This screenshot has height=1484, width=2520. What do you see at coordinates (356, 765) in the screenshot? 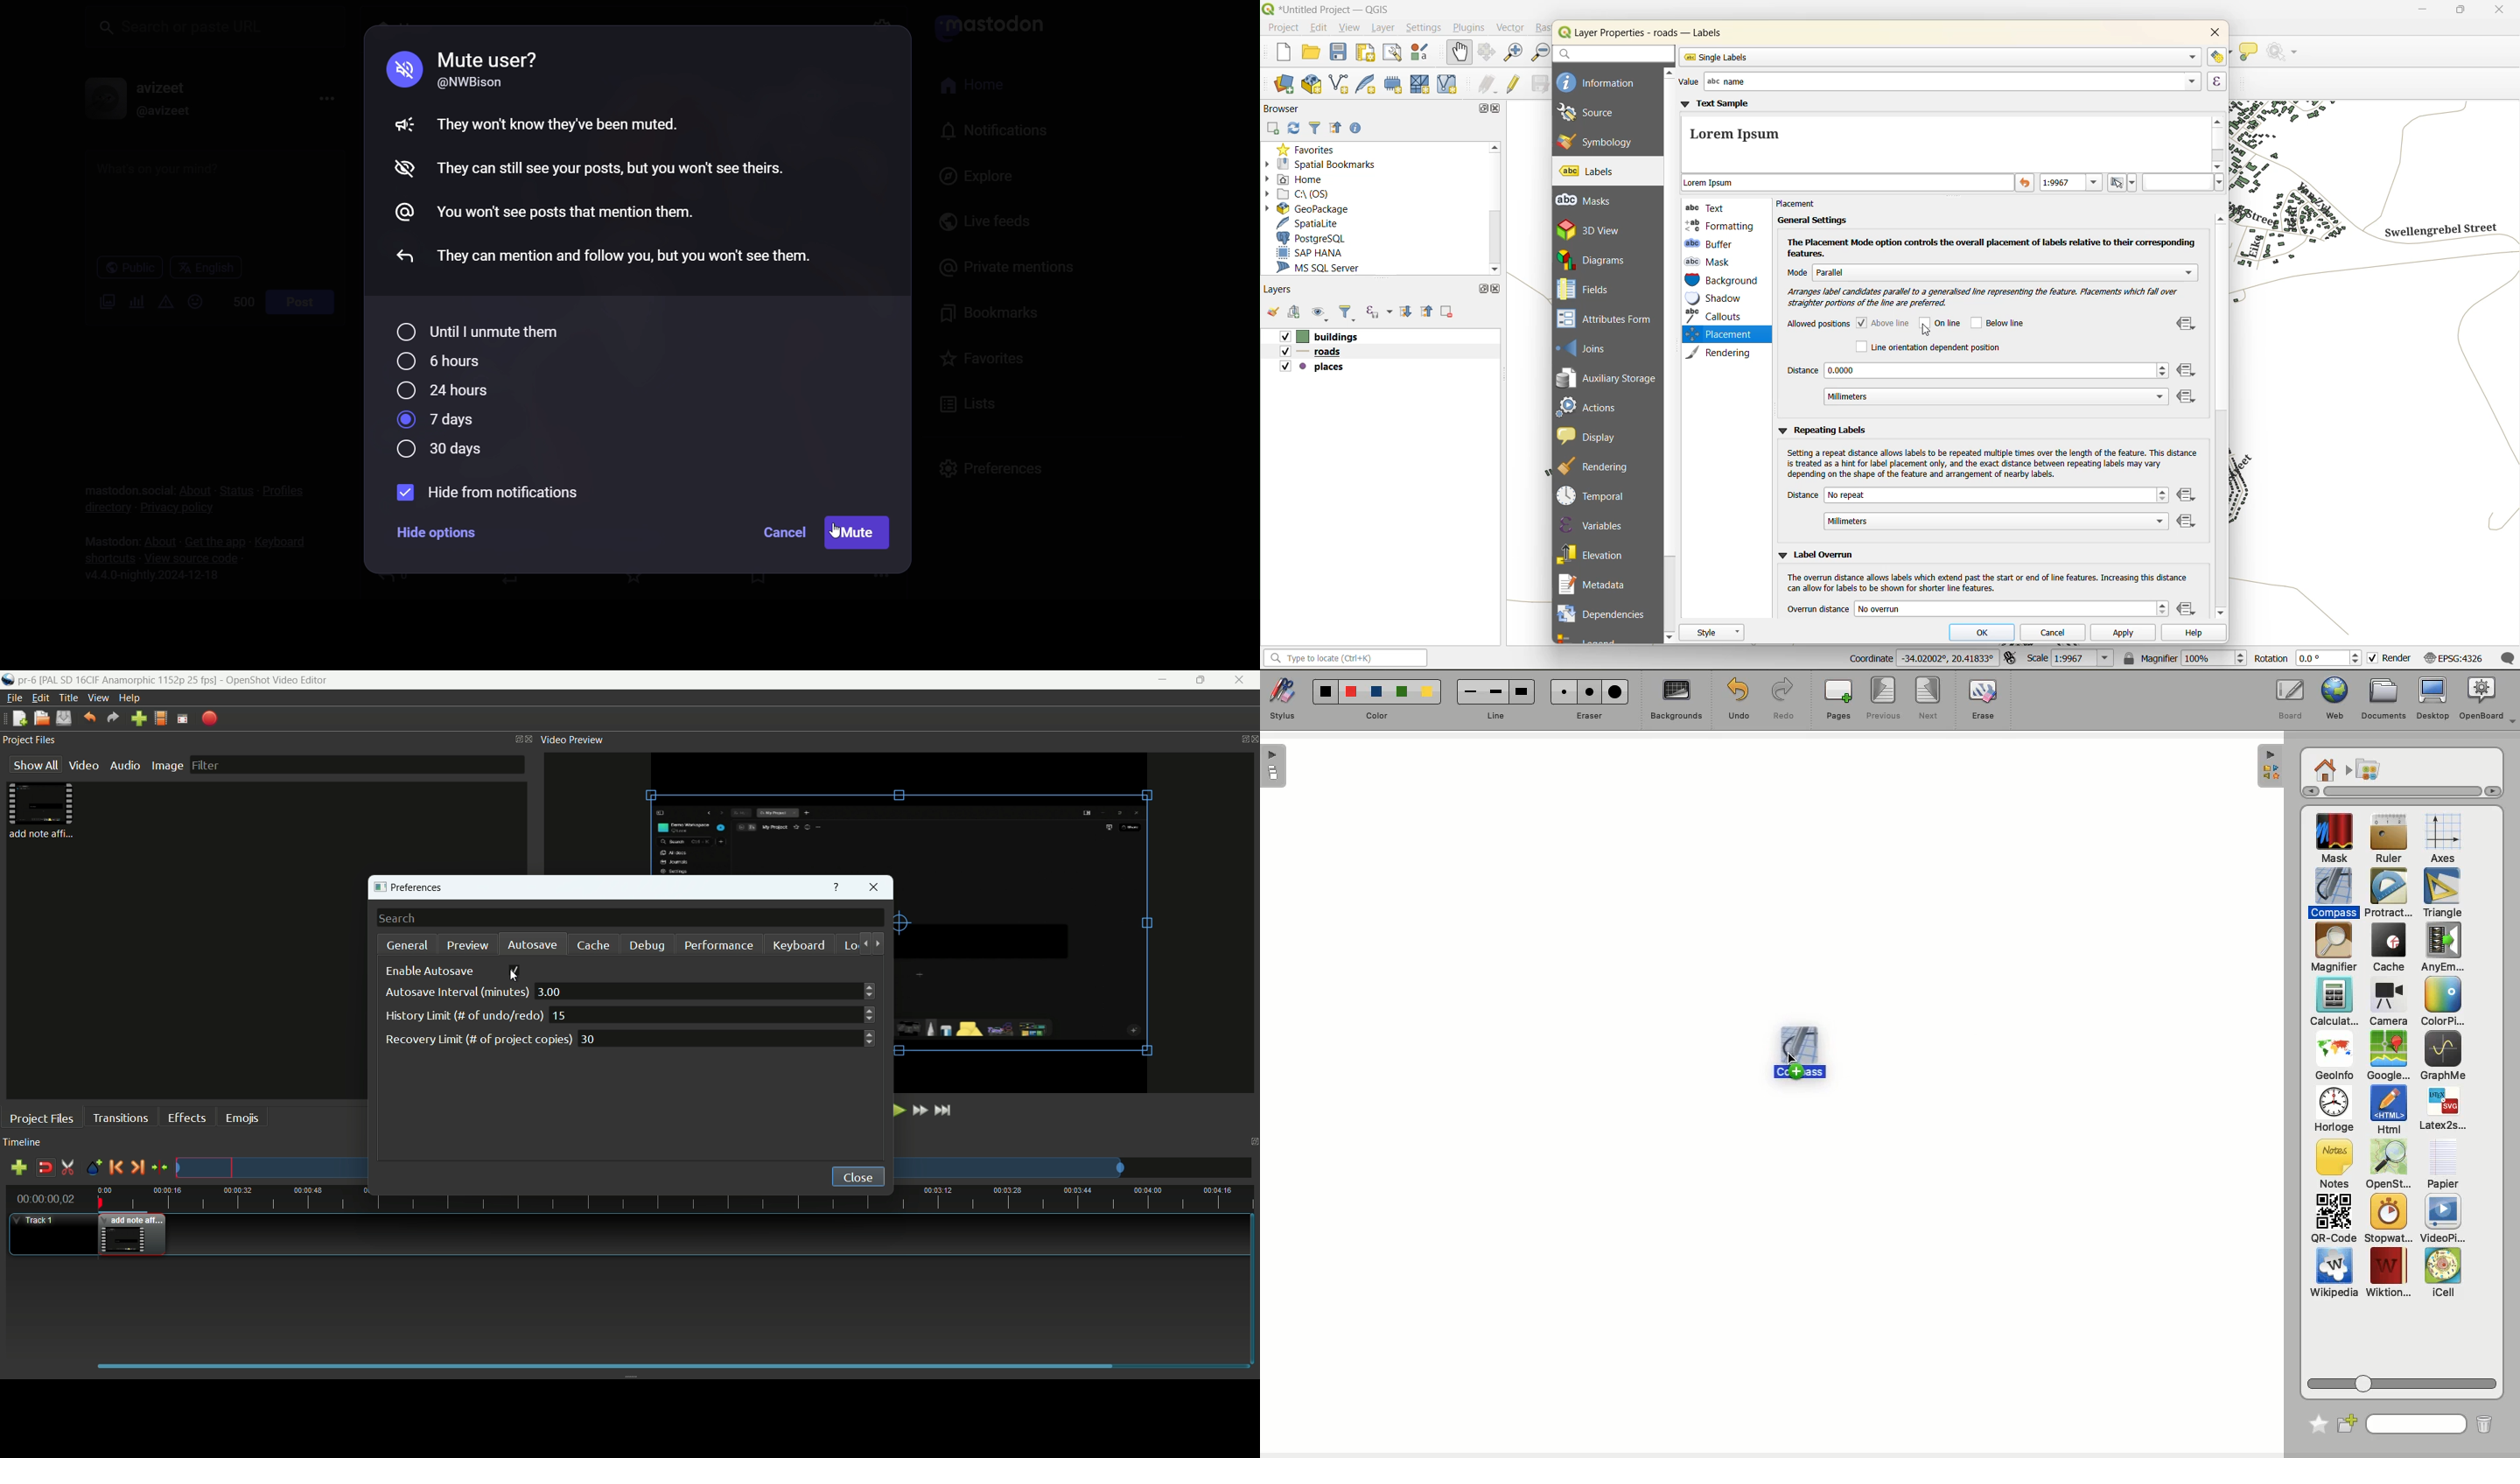
I see `filter bar` at bounding box center [356, 765].